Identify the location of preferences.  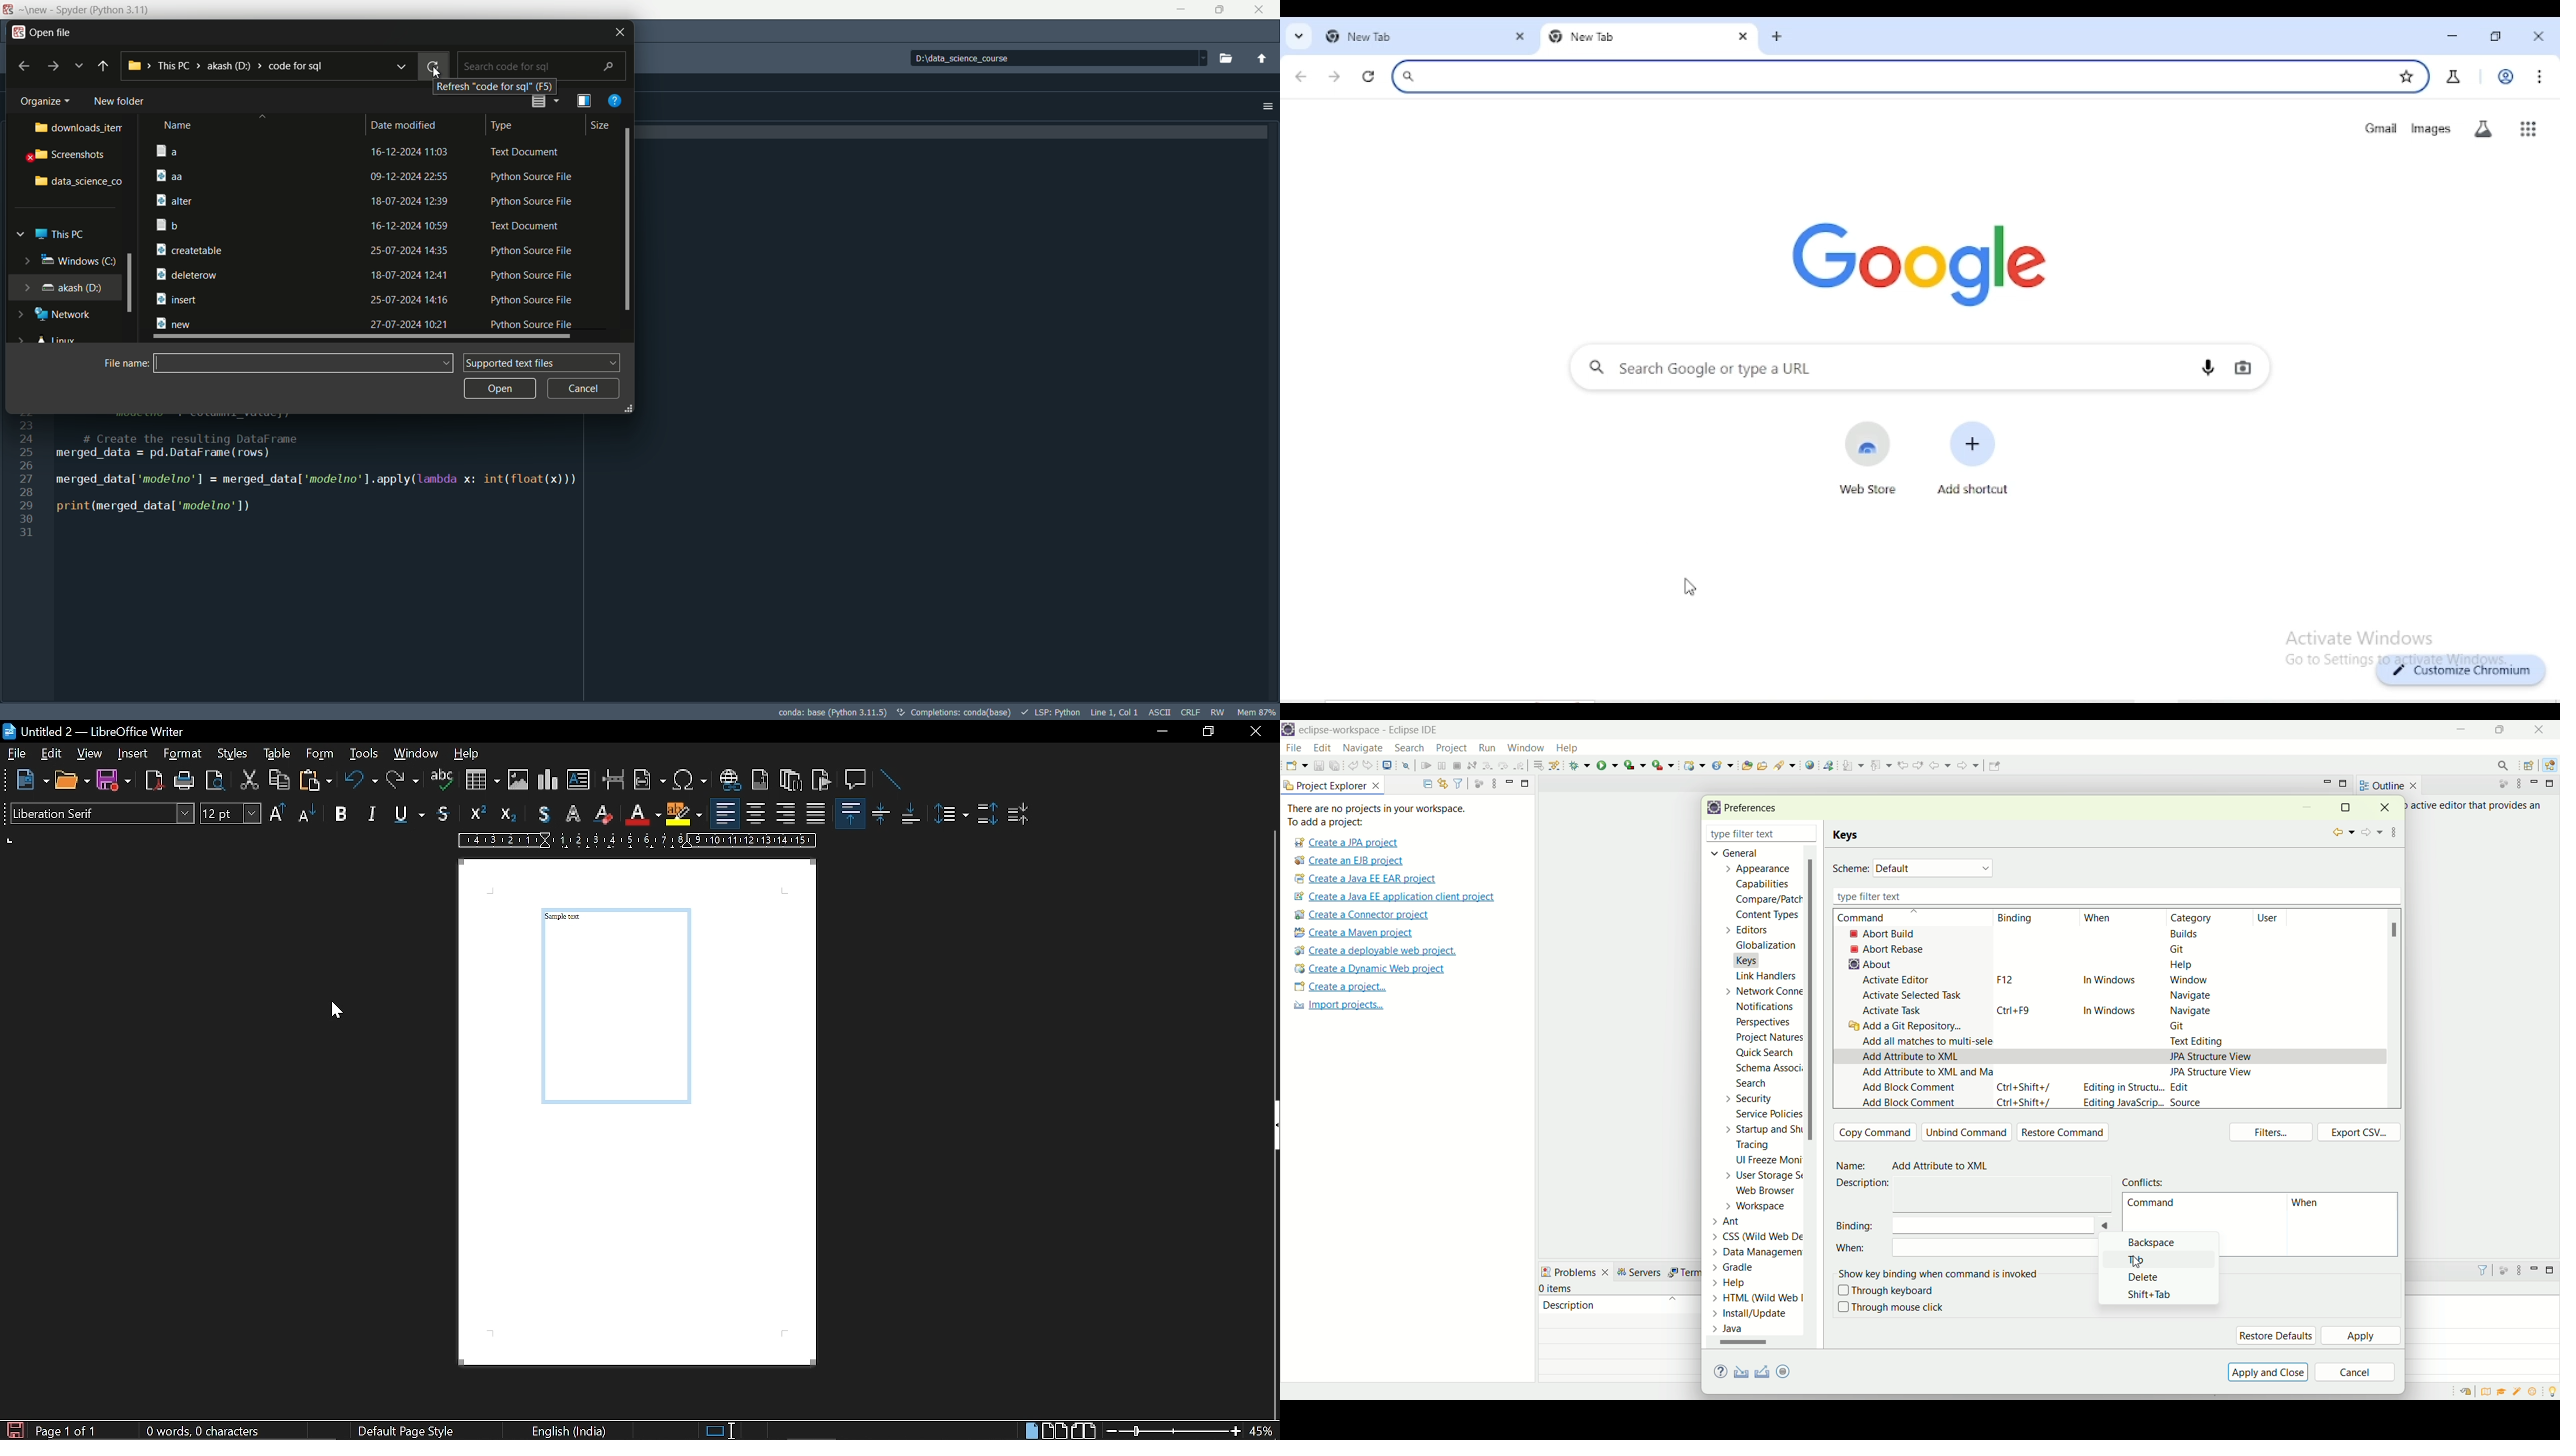
(1755, 809).